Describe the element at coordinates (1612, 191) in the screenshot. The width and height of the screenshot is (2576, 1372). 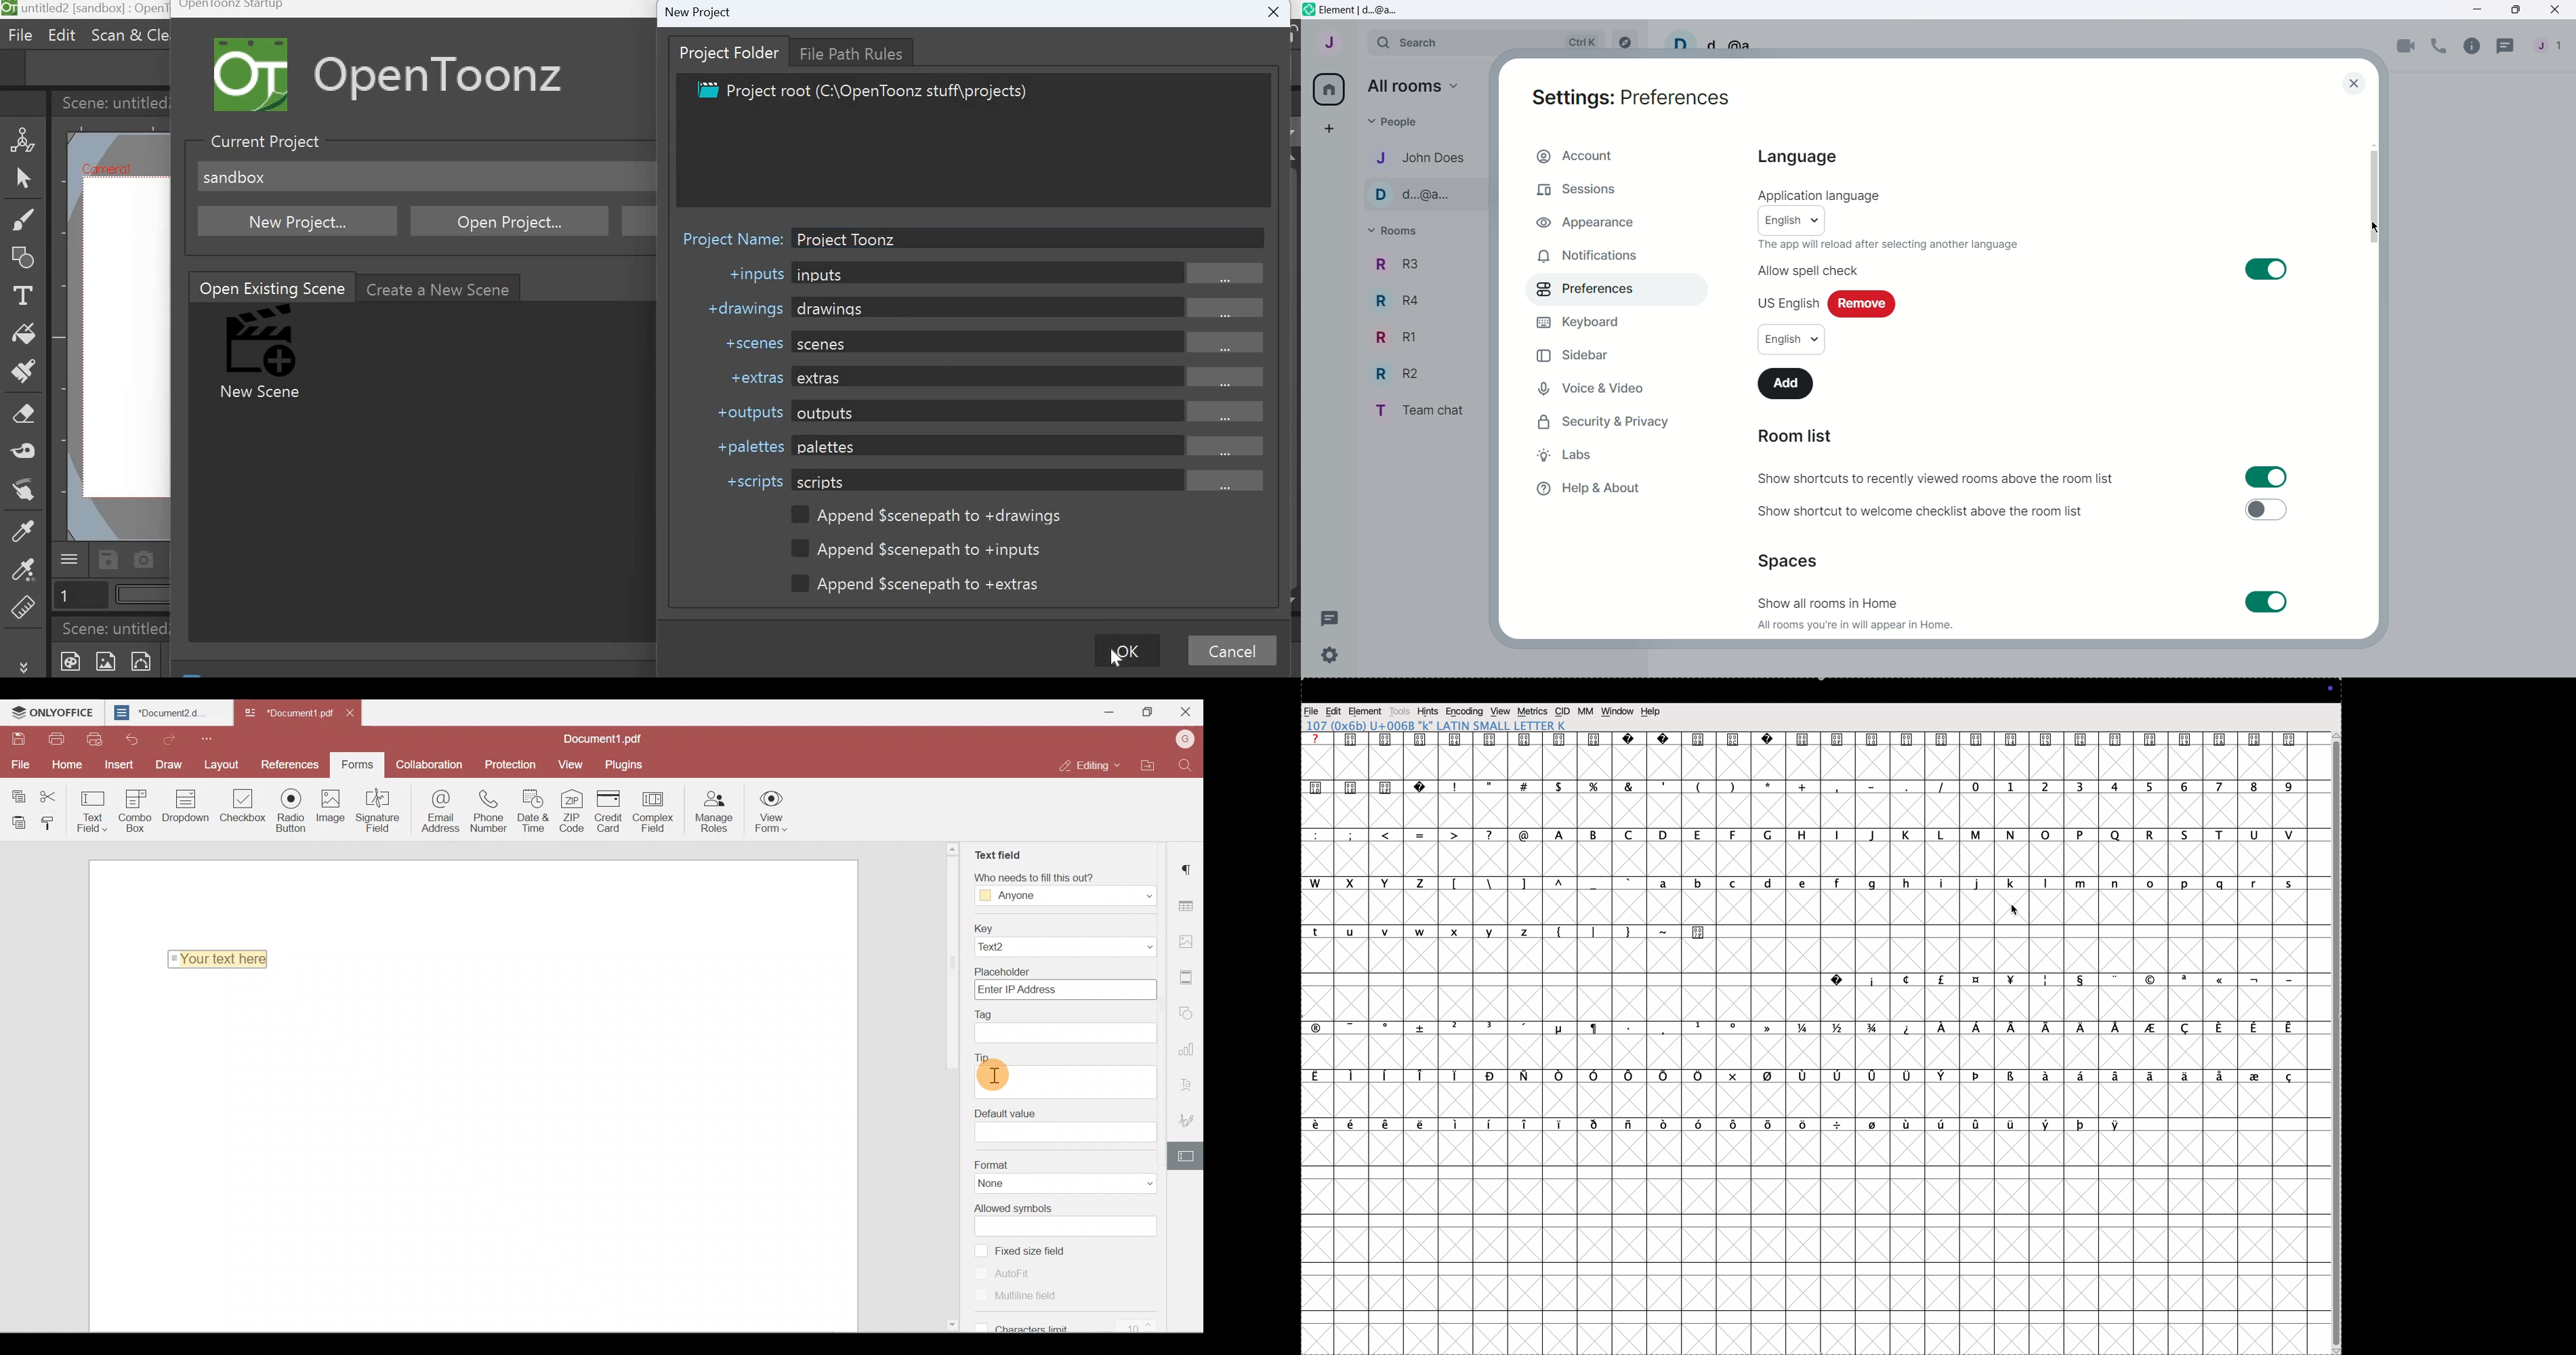
I see `Sessions` at that location.